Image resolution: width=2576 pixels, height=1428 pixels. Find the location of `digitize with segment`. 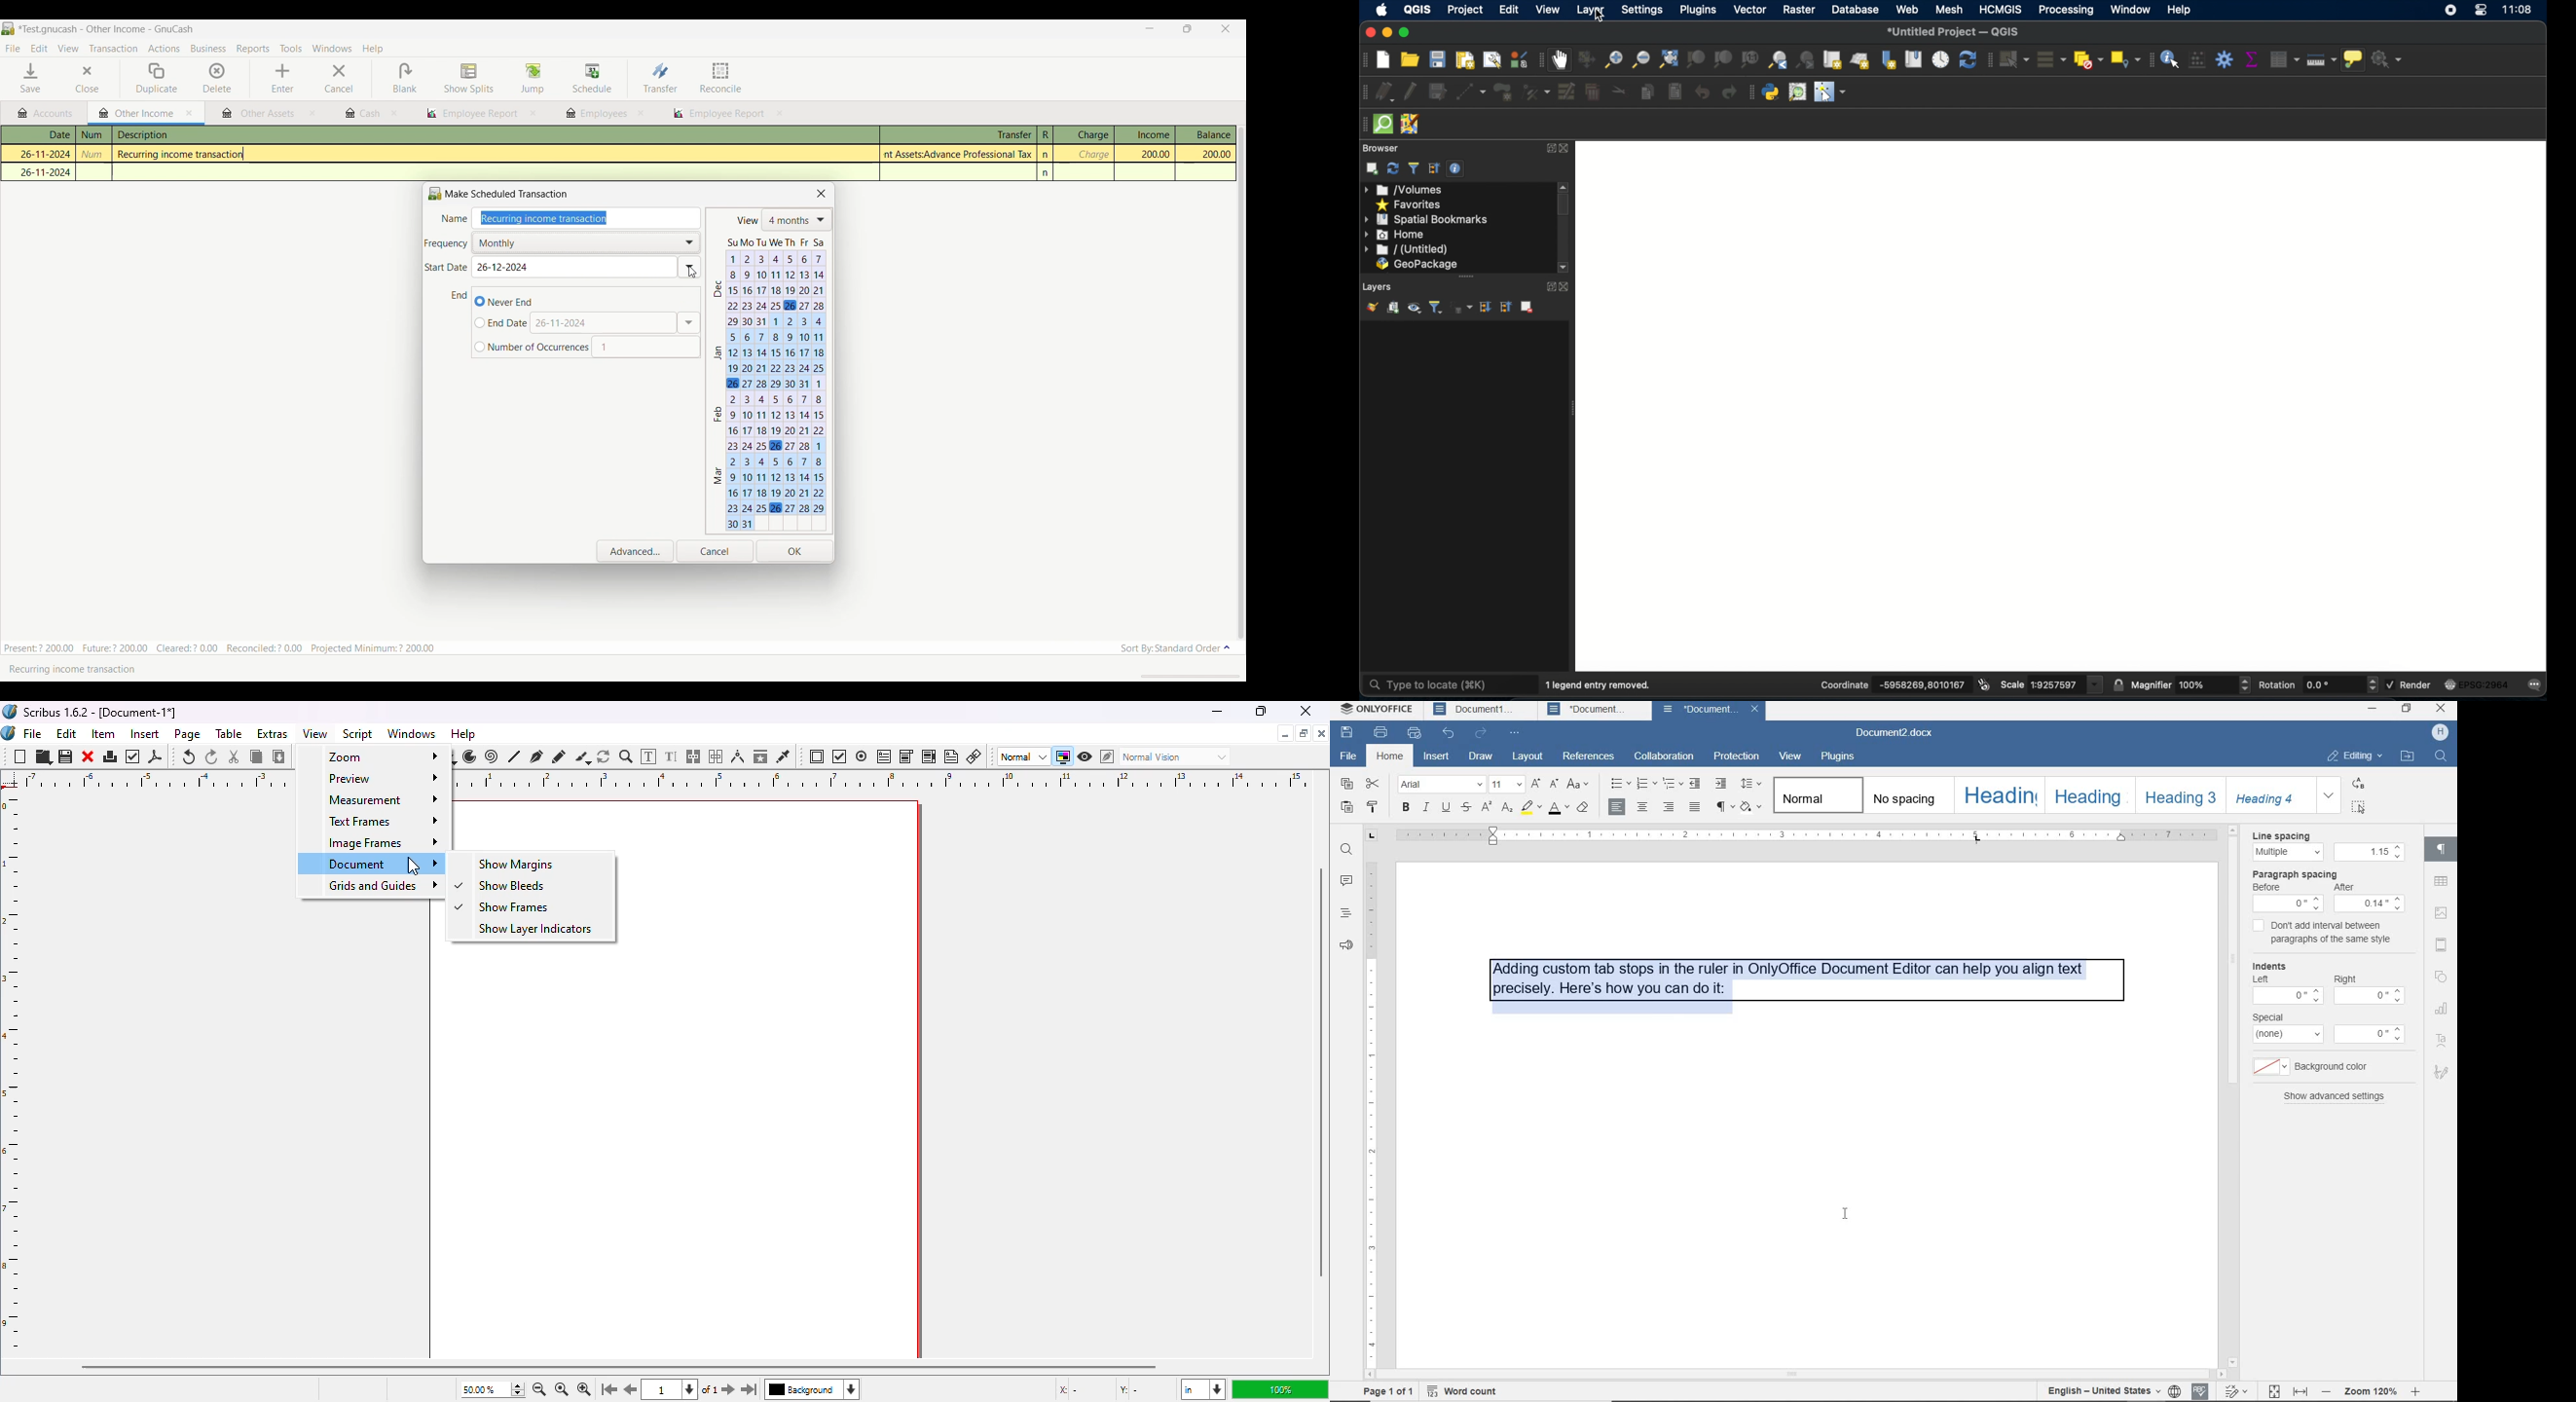

digitize with segment is located at coordinates (1471, 92).